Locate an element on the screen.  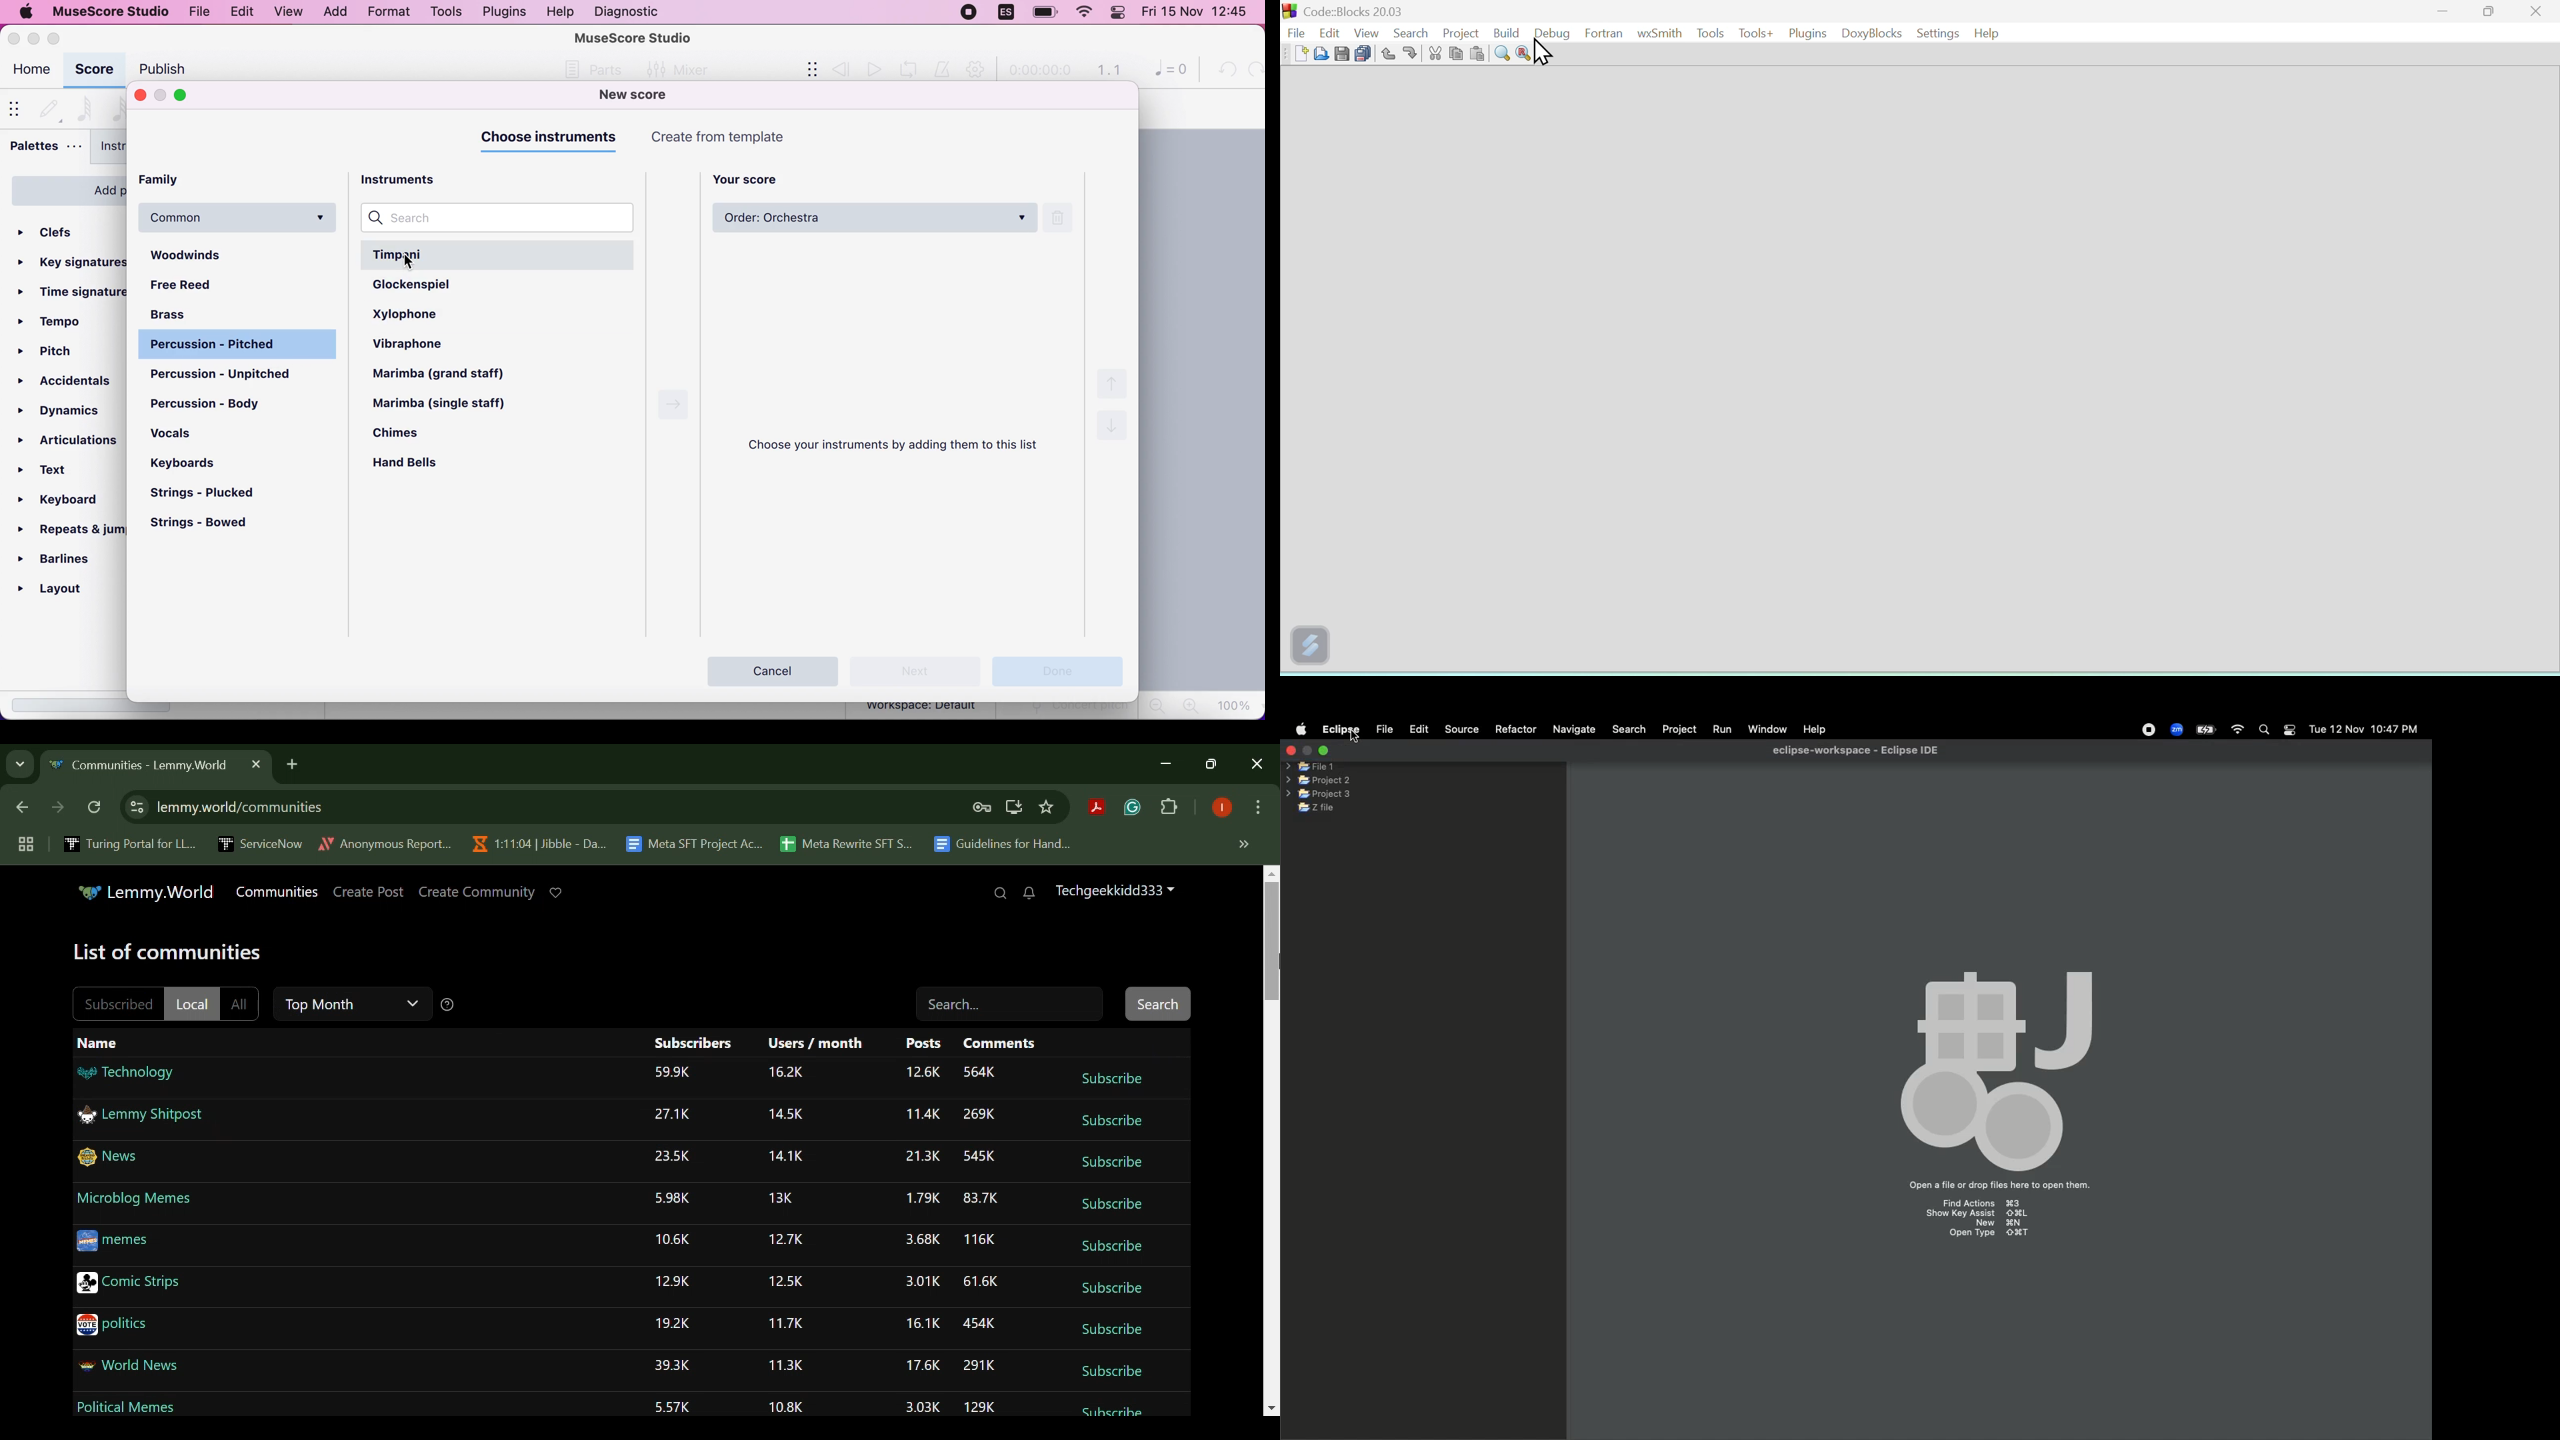
News is located at coordinates (109, 1158).